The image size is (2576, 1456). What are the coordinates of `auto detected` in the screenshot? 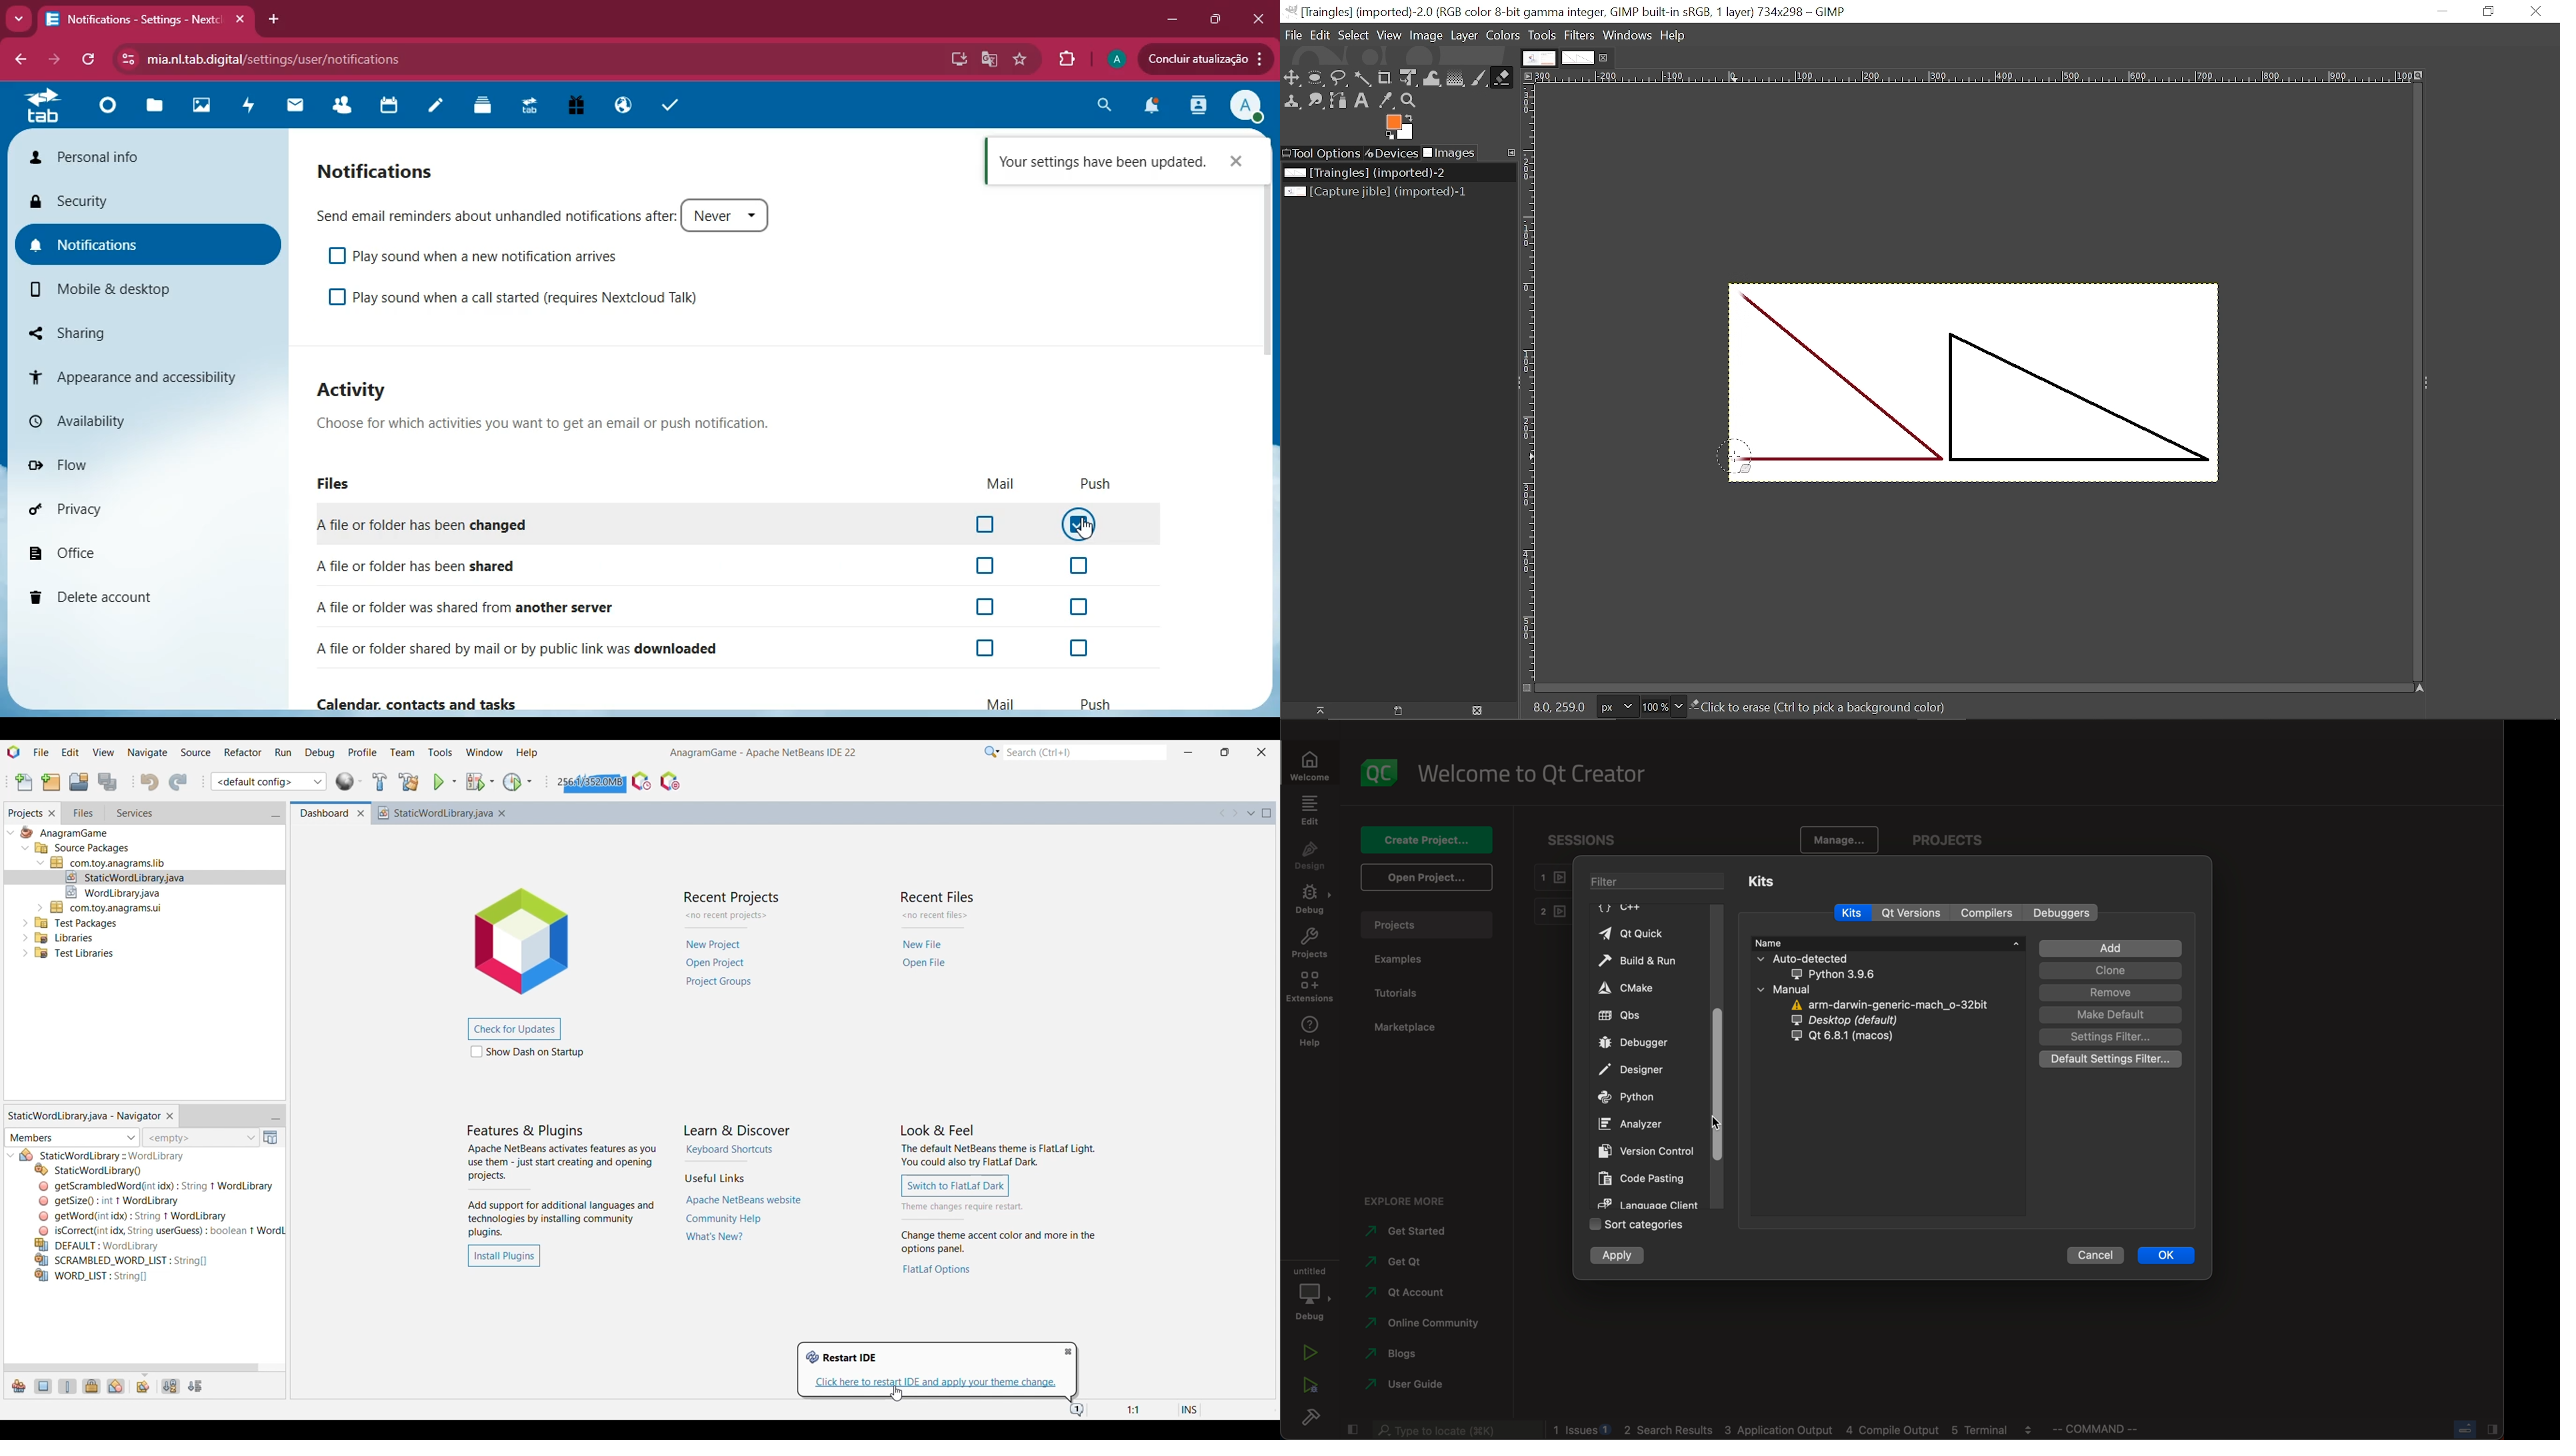 It's located at (1836, 966).